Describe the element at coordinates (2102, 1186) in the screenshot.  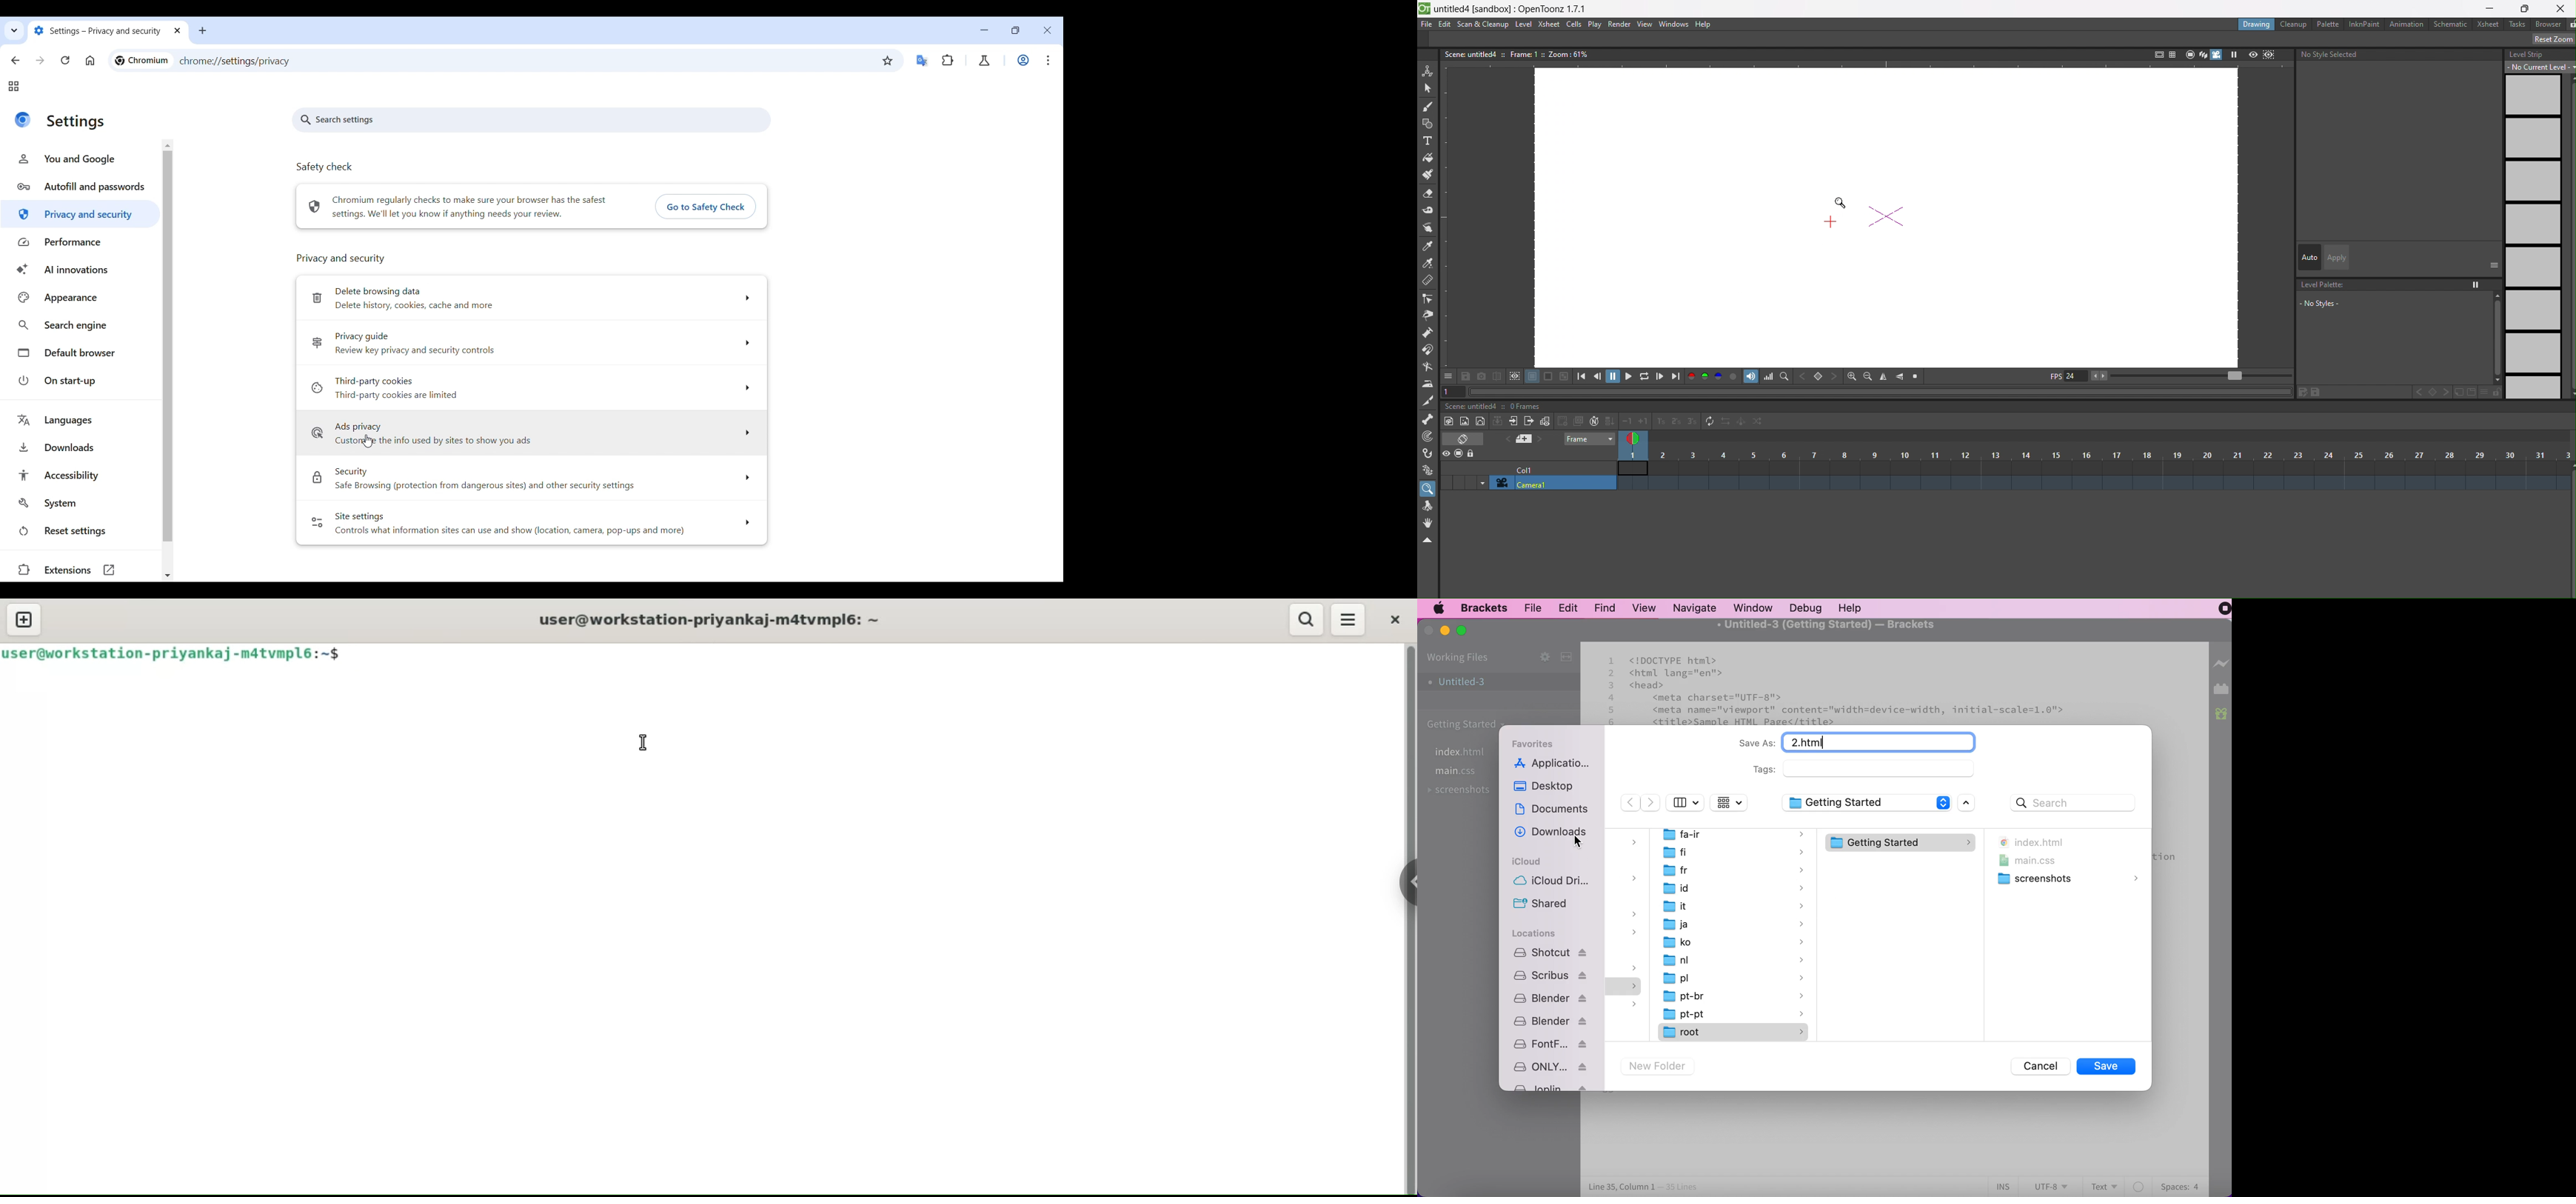
I see `text` at that location.